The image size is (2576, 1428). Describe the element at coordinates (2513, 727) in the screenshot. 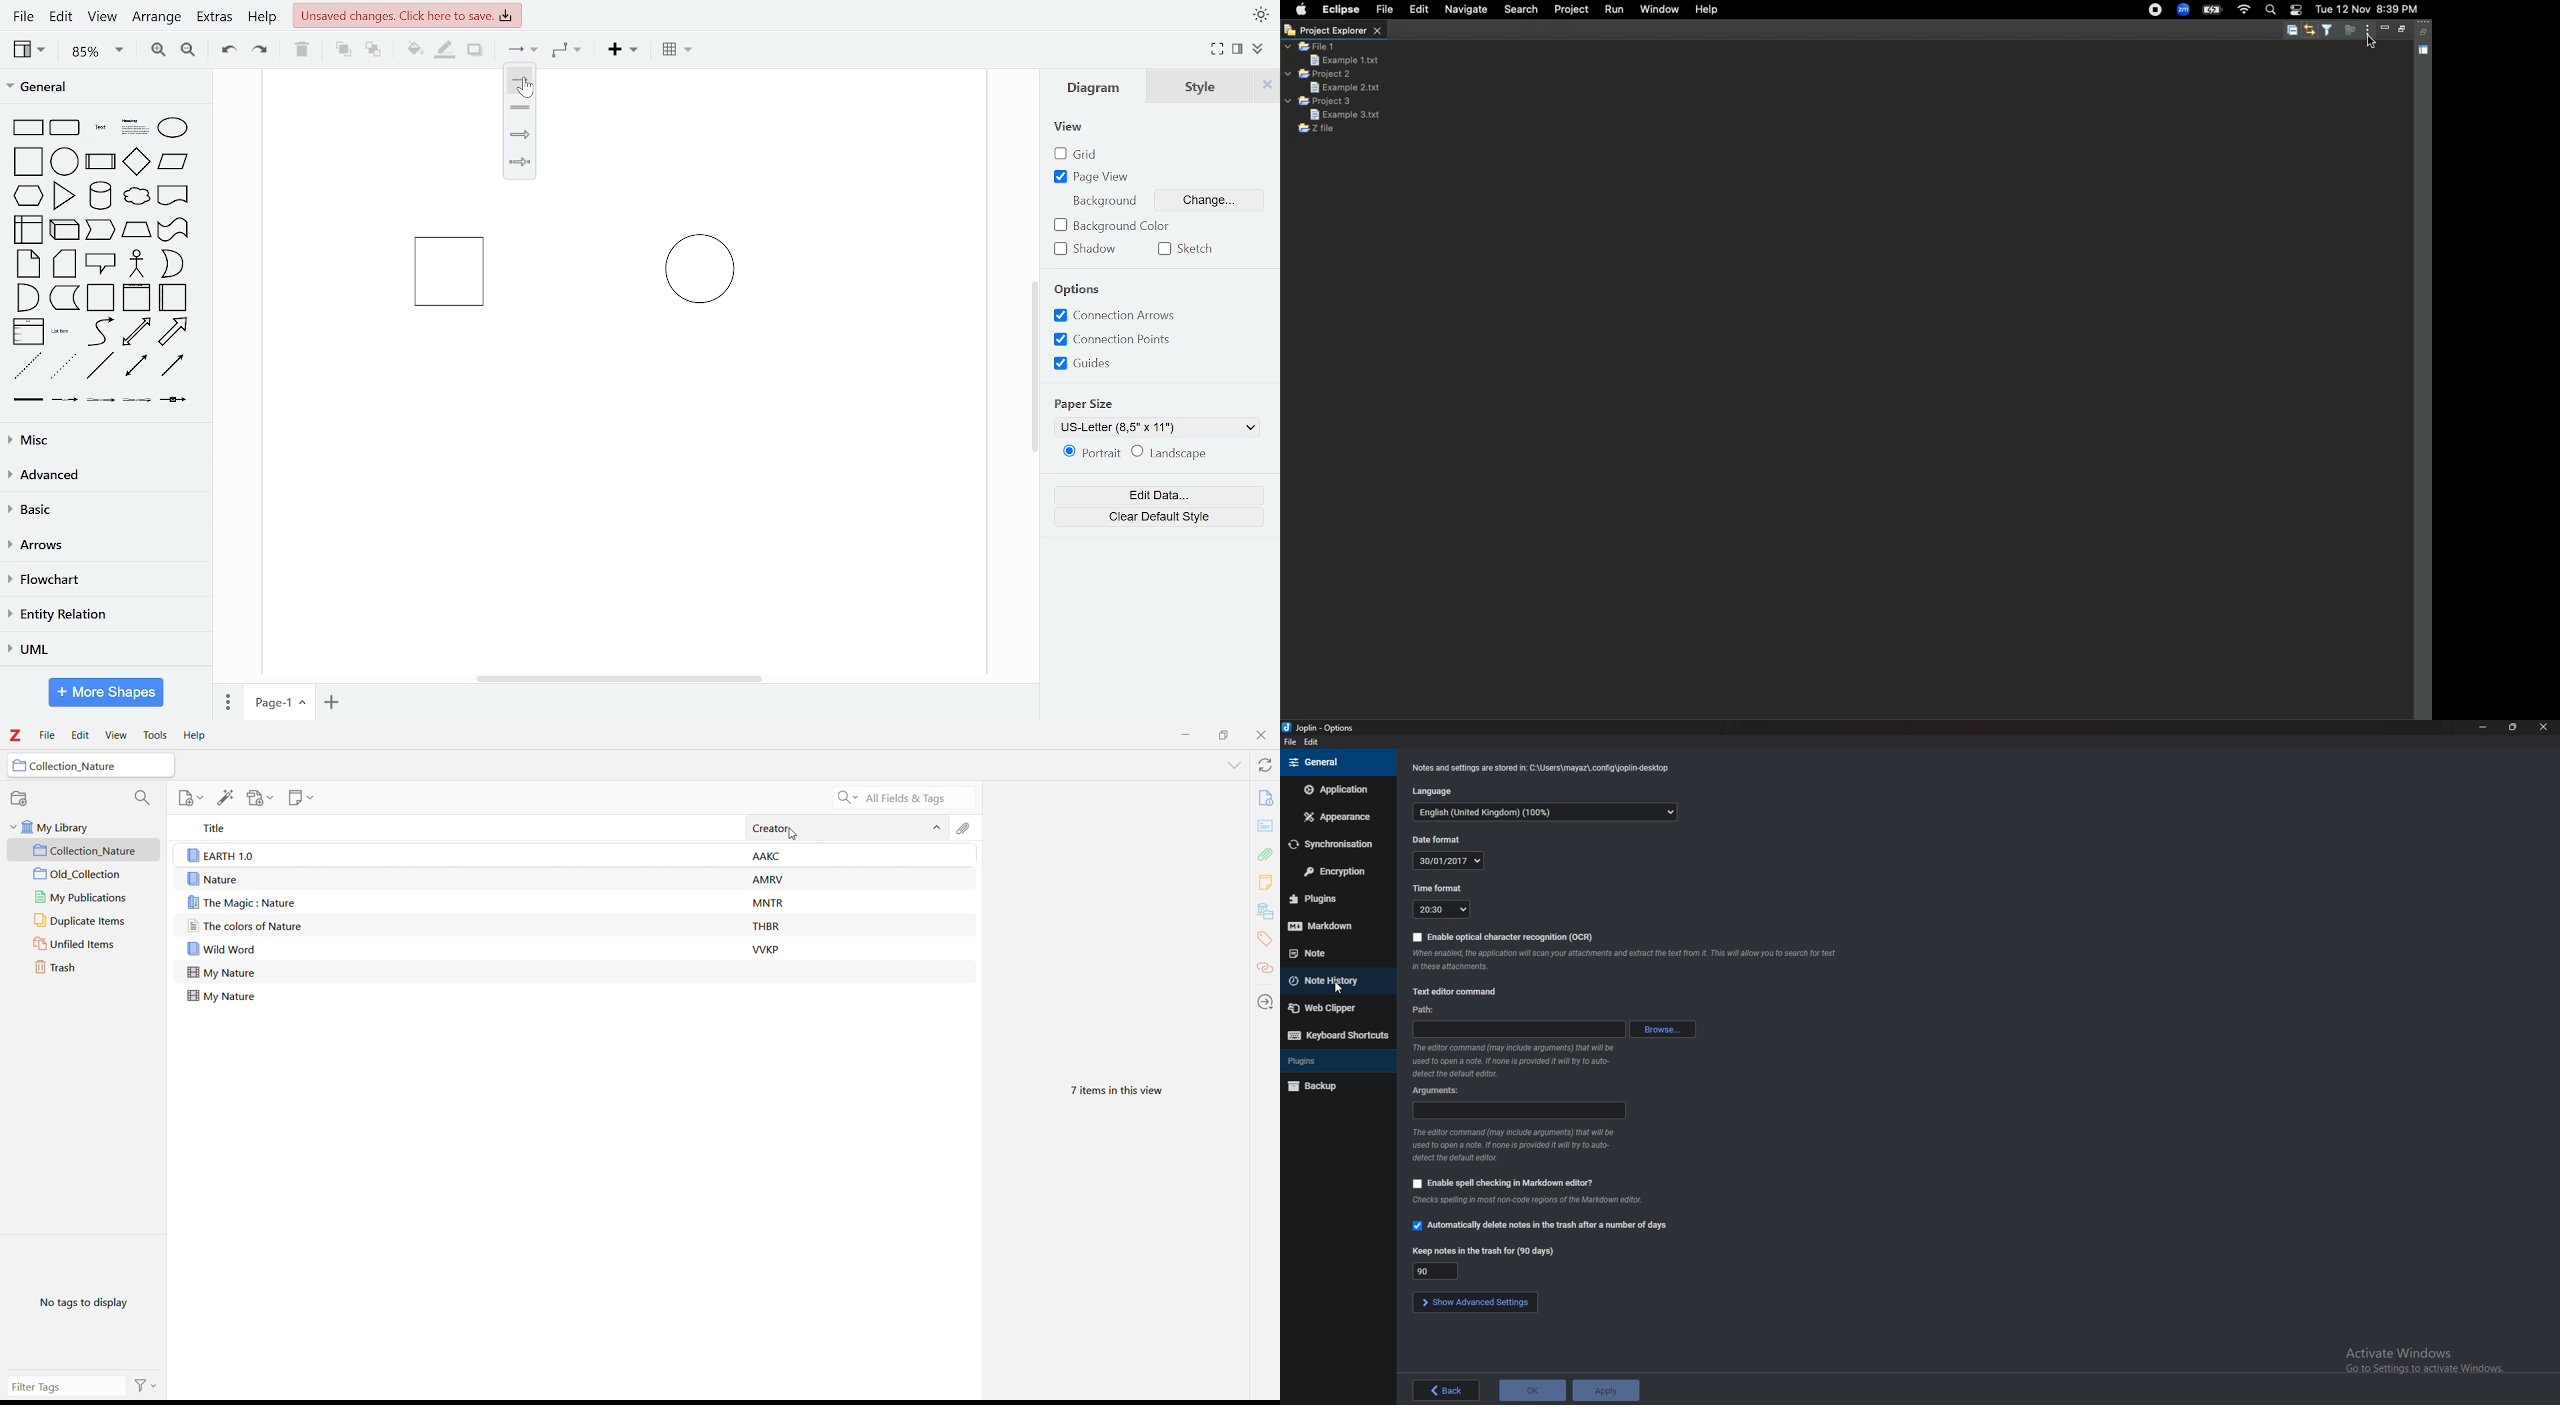

I see `Resize` at that location.